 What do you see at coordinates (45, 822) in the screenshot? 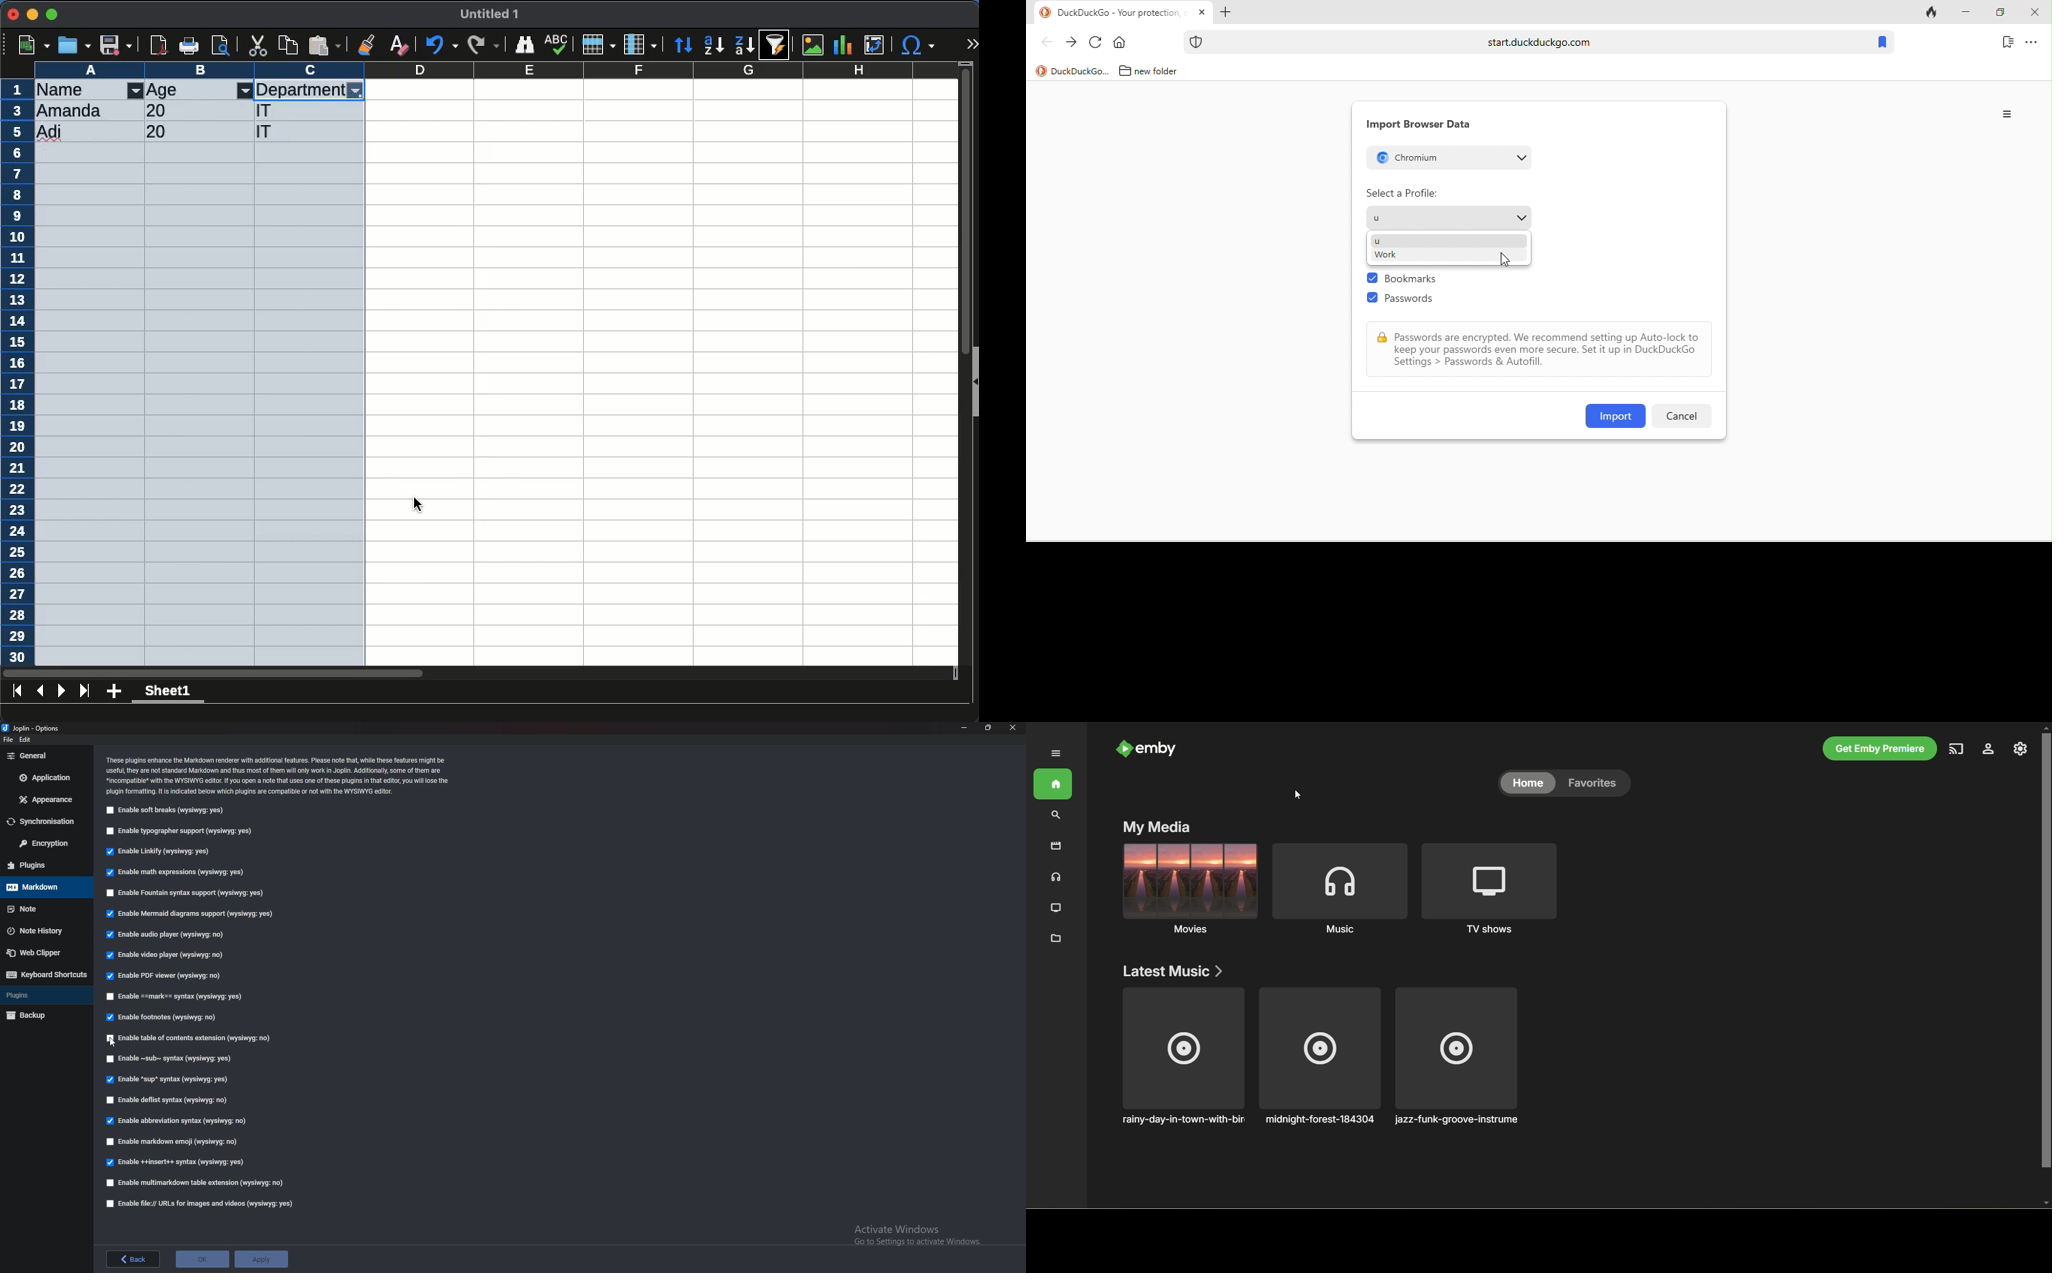
I see `Synchronization` at bounding box center [45, 822].